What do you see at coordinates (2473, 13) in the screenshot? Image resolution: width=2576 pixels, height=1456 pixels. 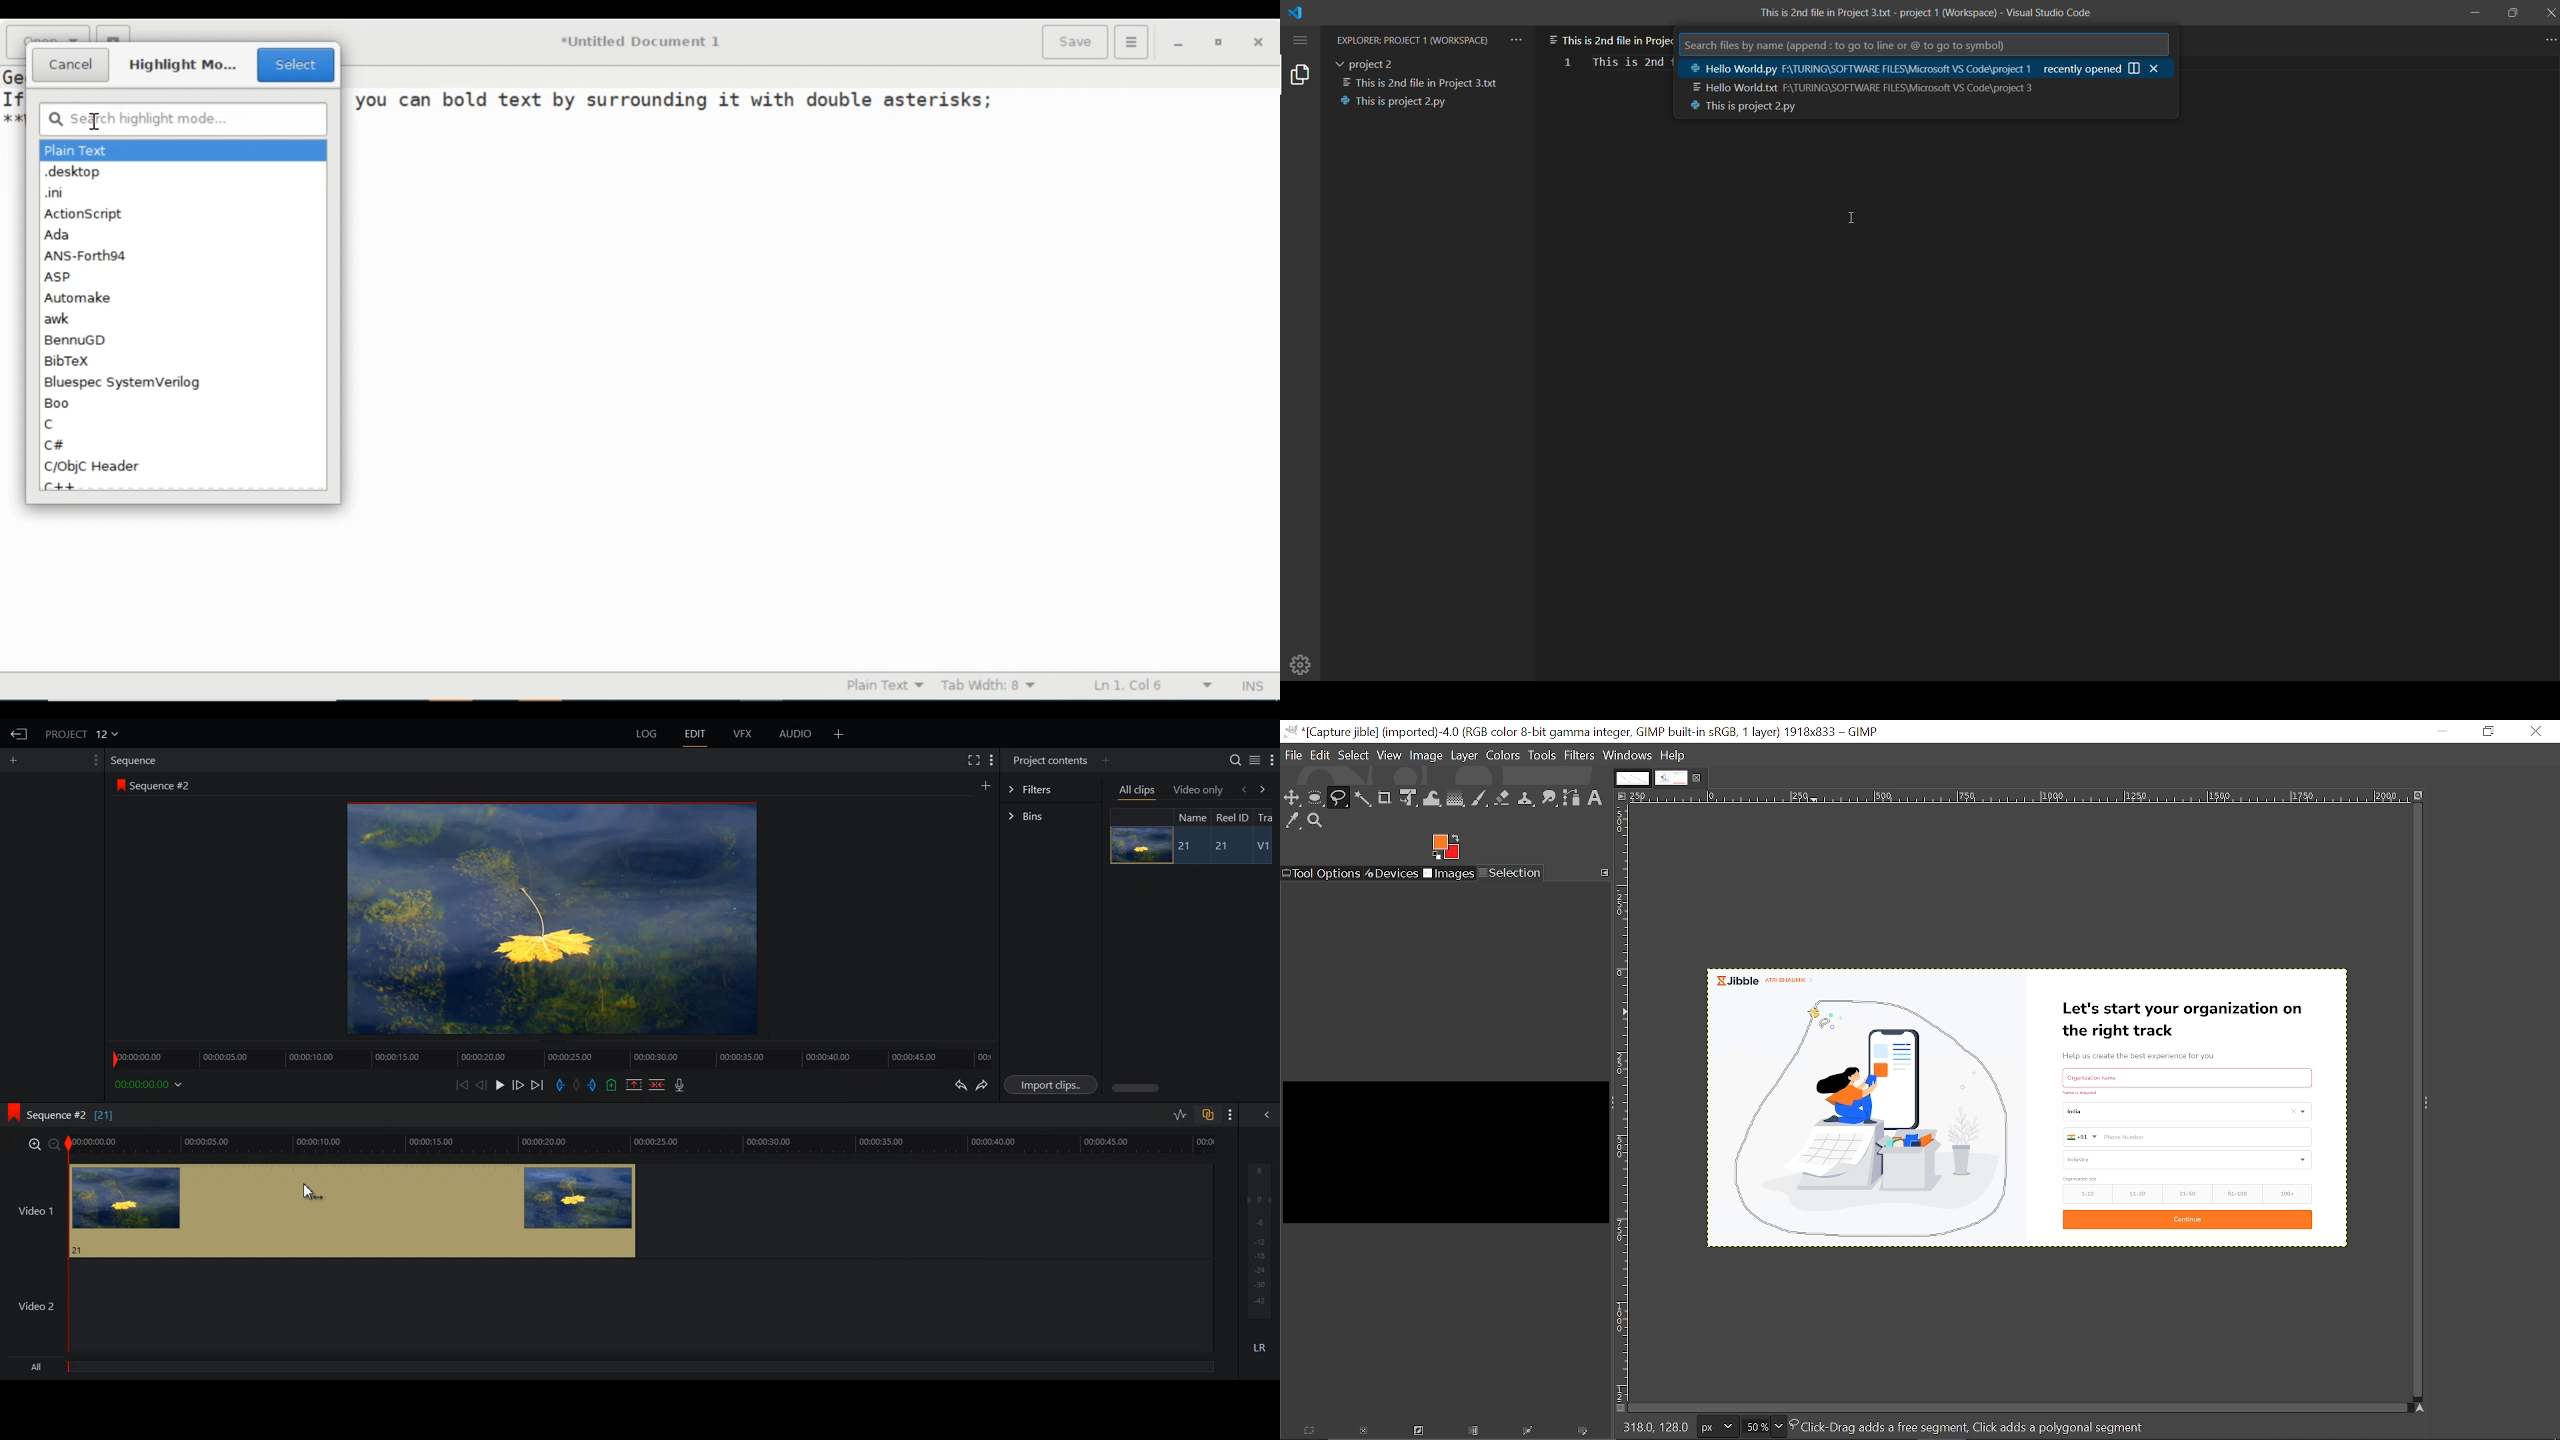 I see `minimize` at bounding box center [2473, 13].